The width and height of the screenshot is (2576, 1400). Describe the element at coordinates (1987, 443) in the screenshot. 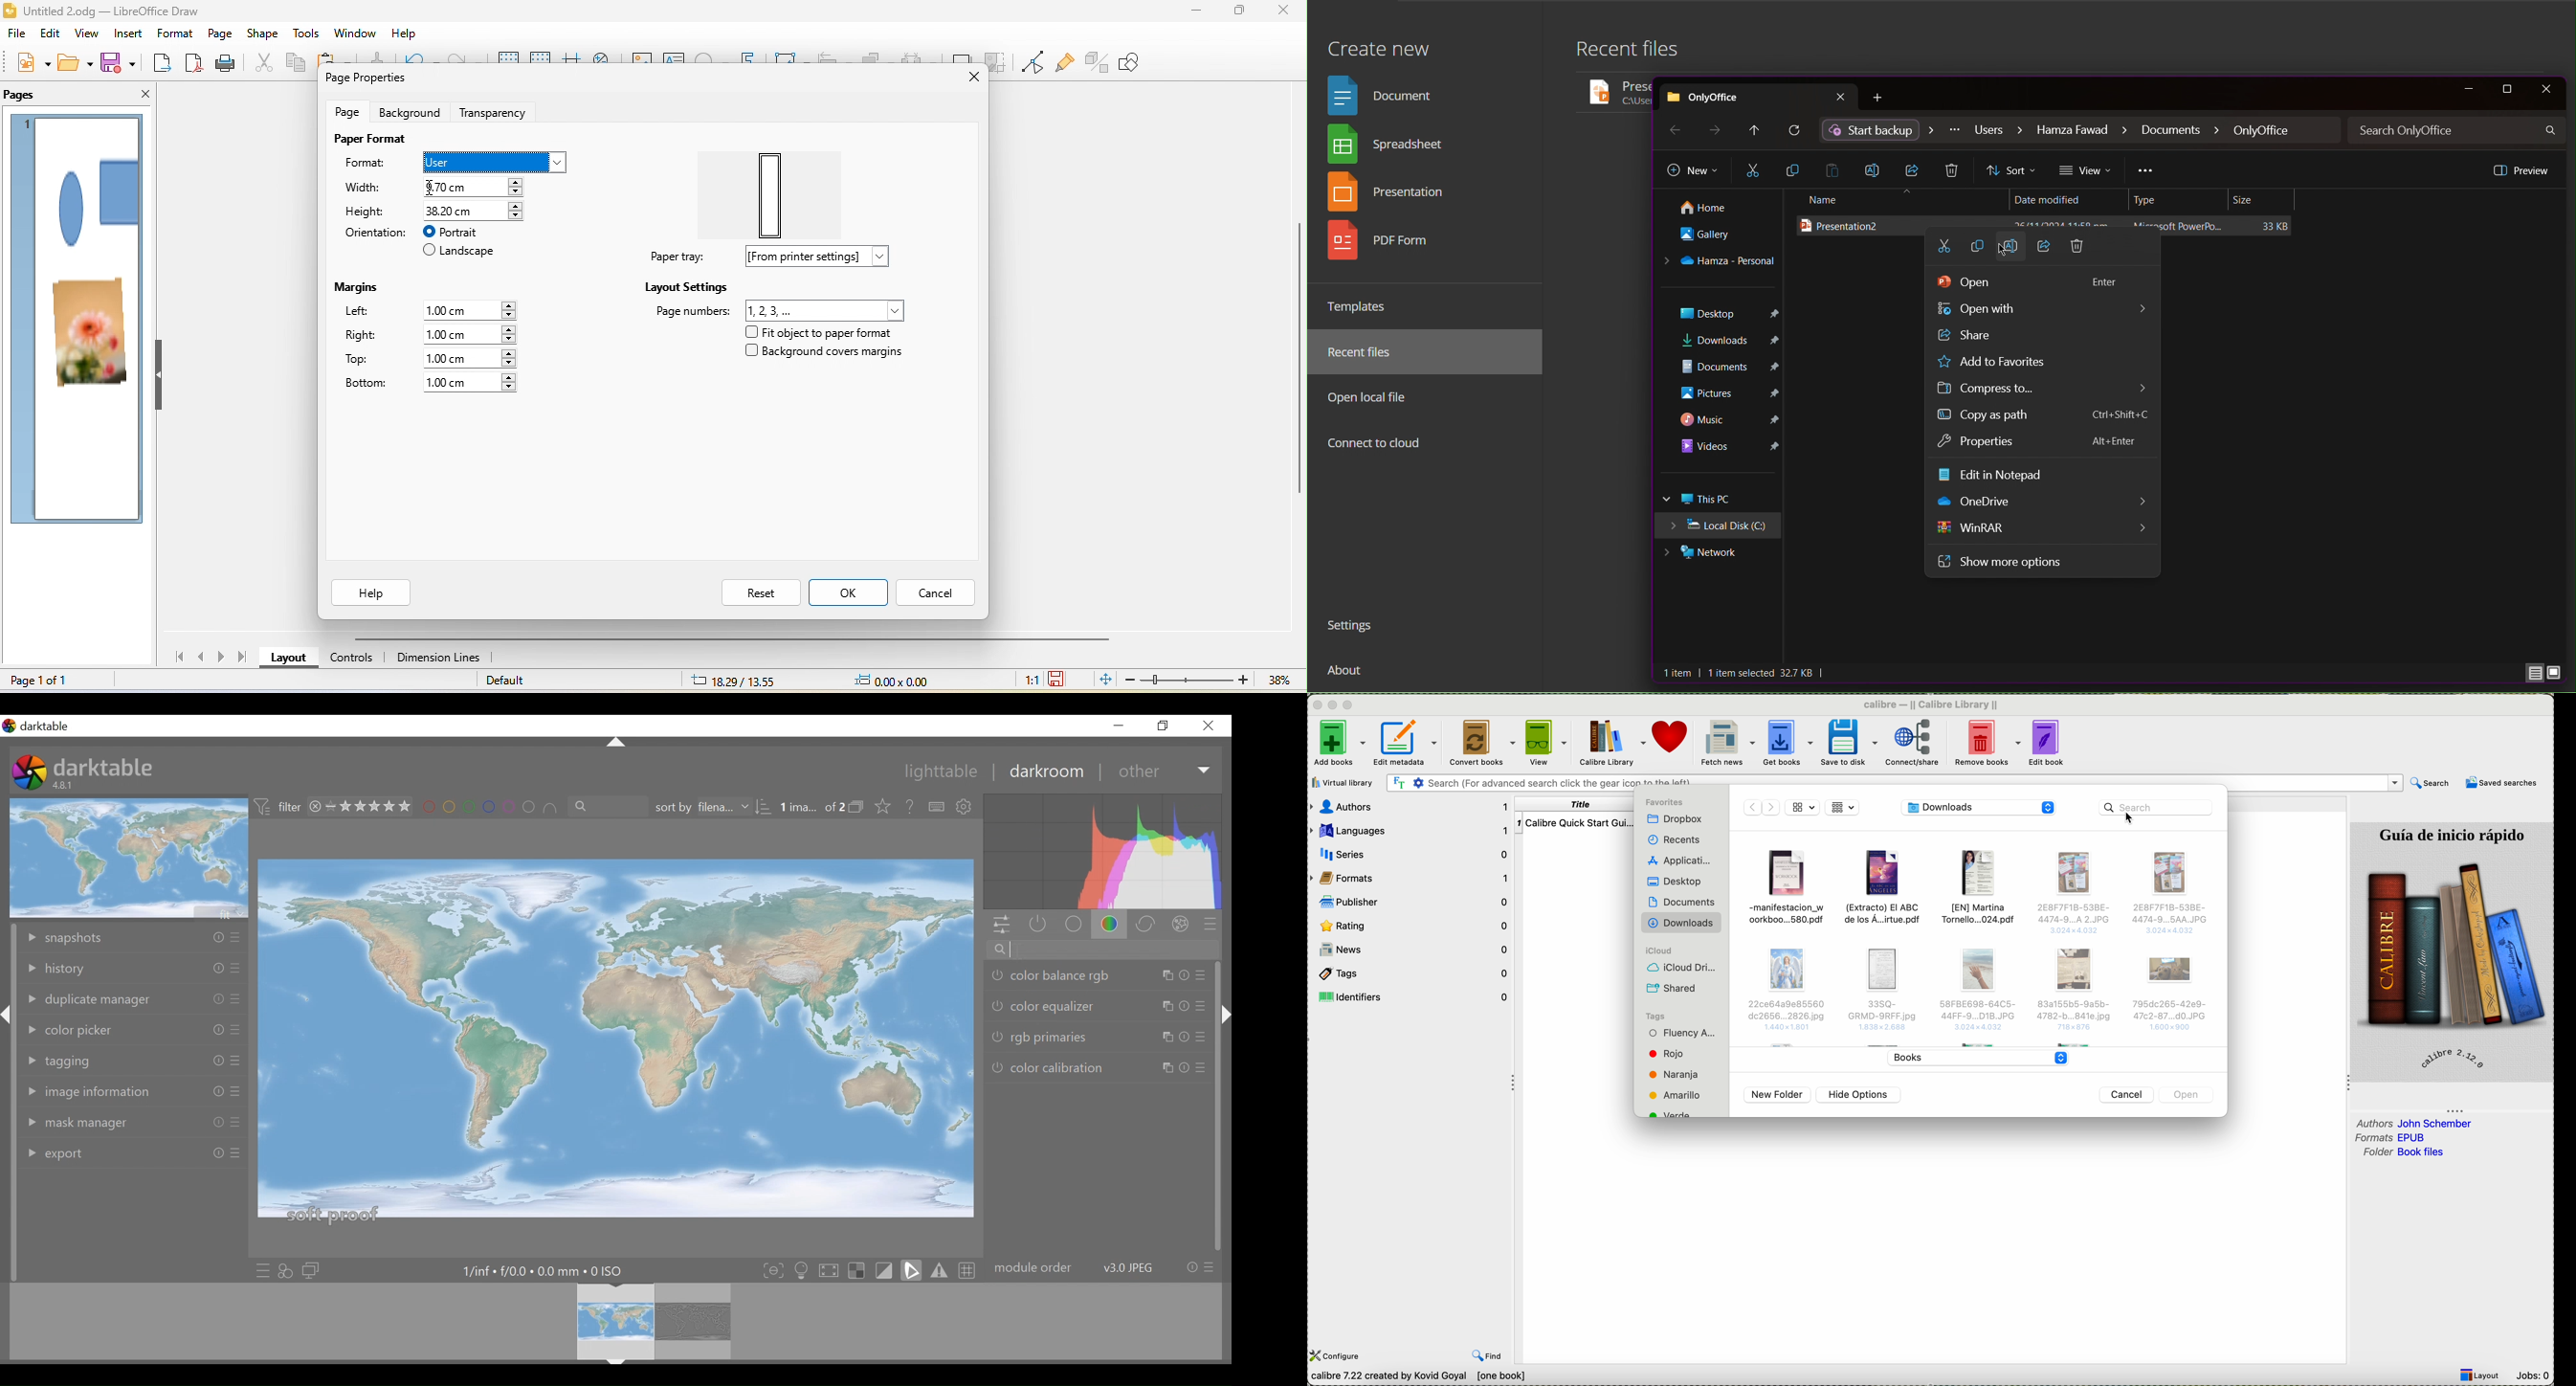

I see `Properties` at that location.